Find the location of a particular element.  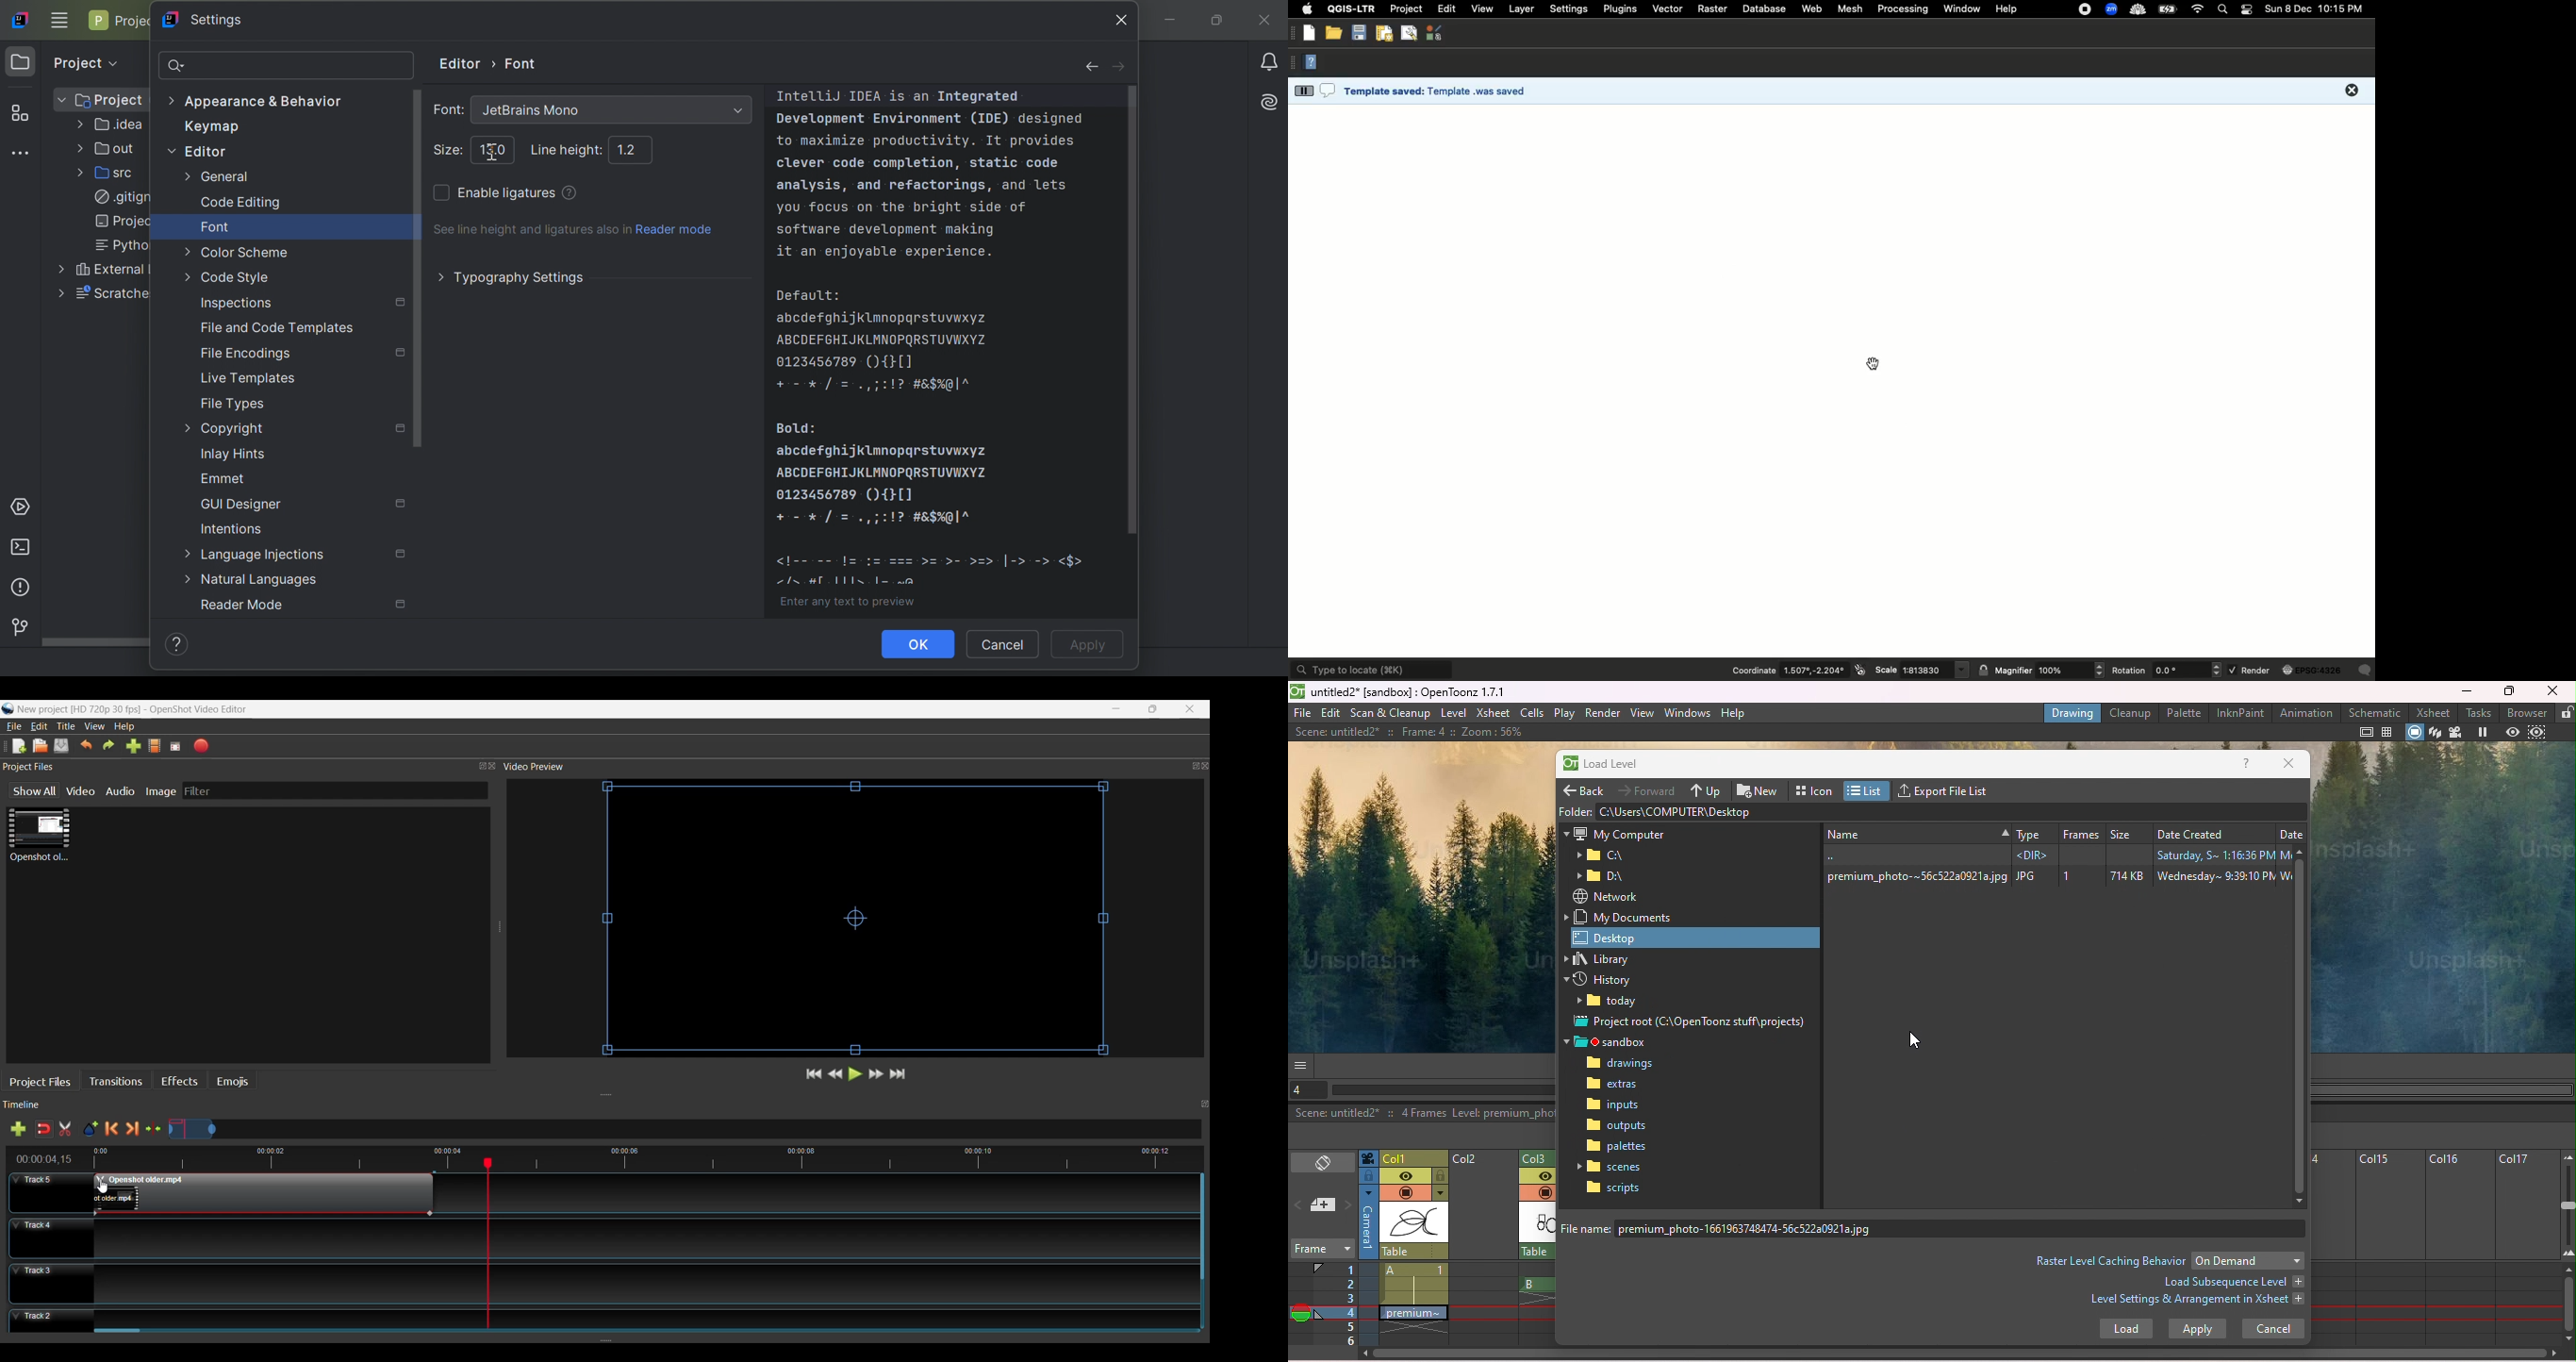

Vector is located at coordinates (1666, 10).